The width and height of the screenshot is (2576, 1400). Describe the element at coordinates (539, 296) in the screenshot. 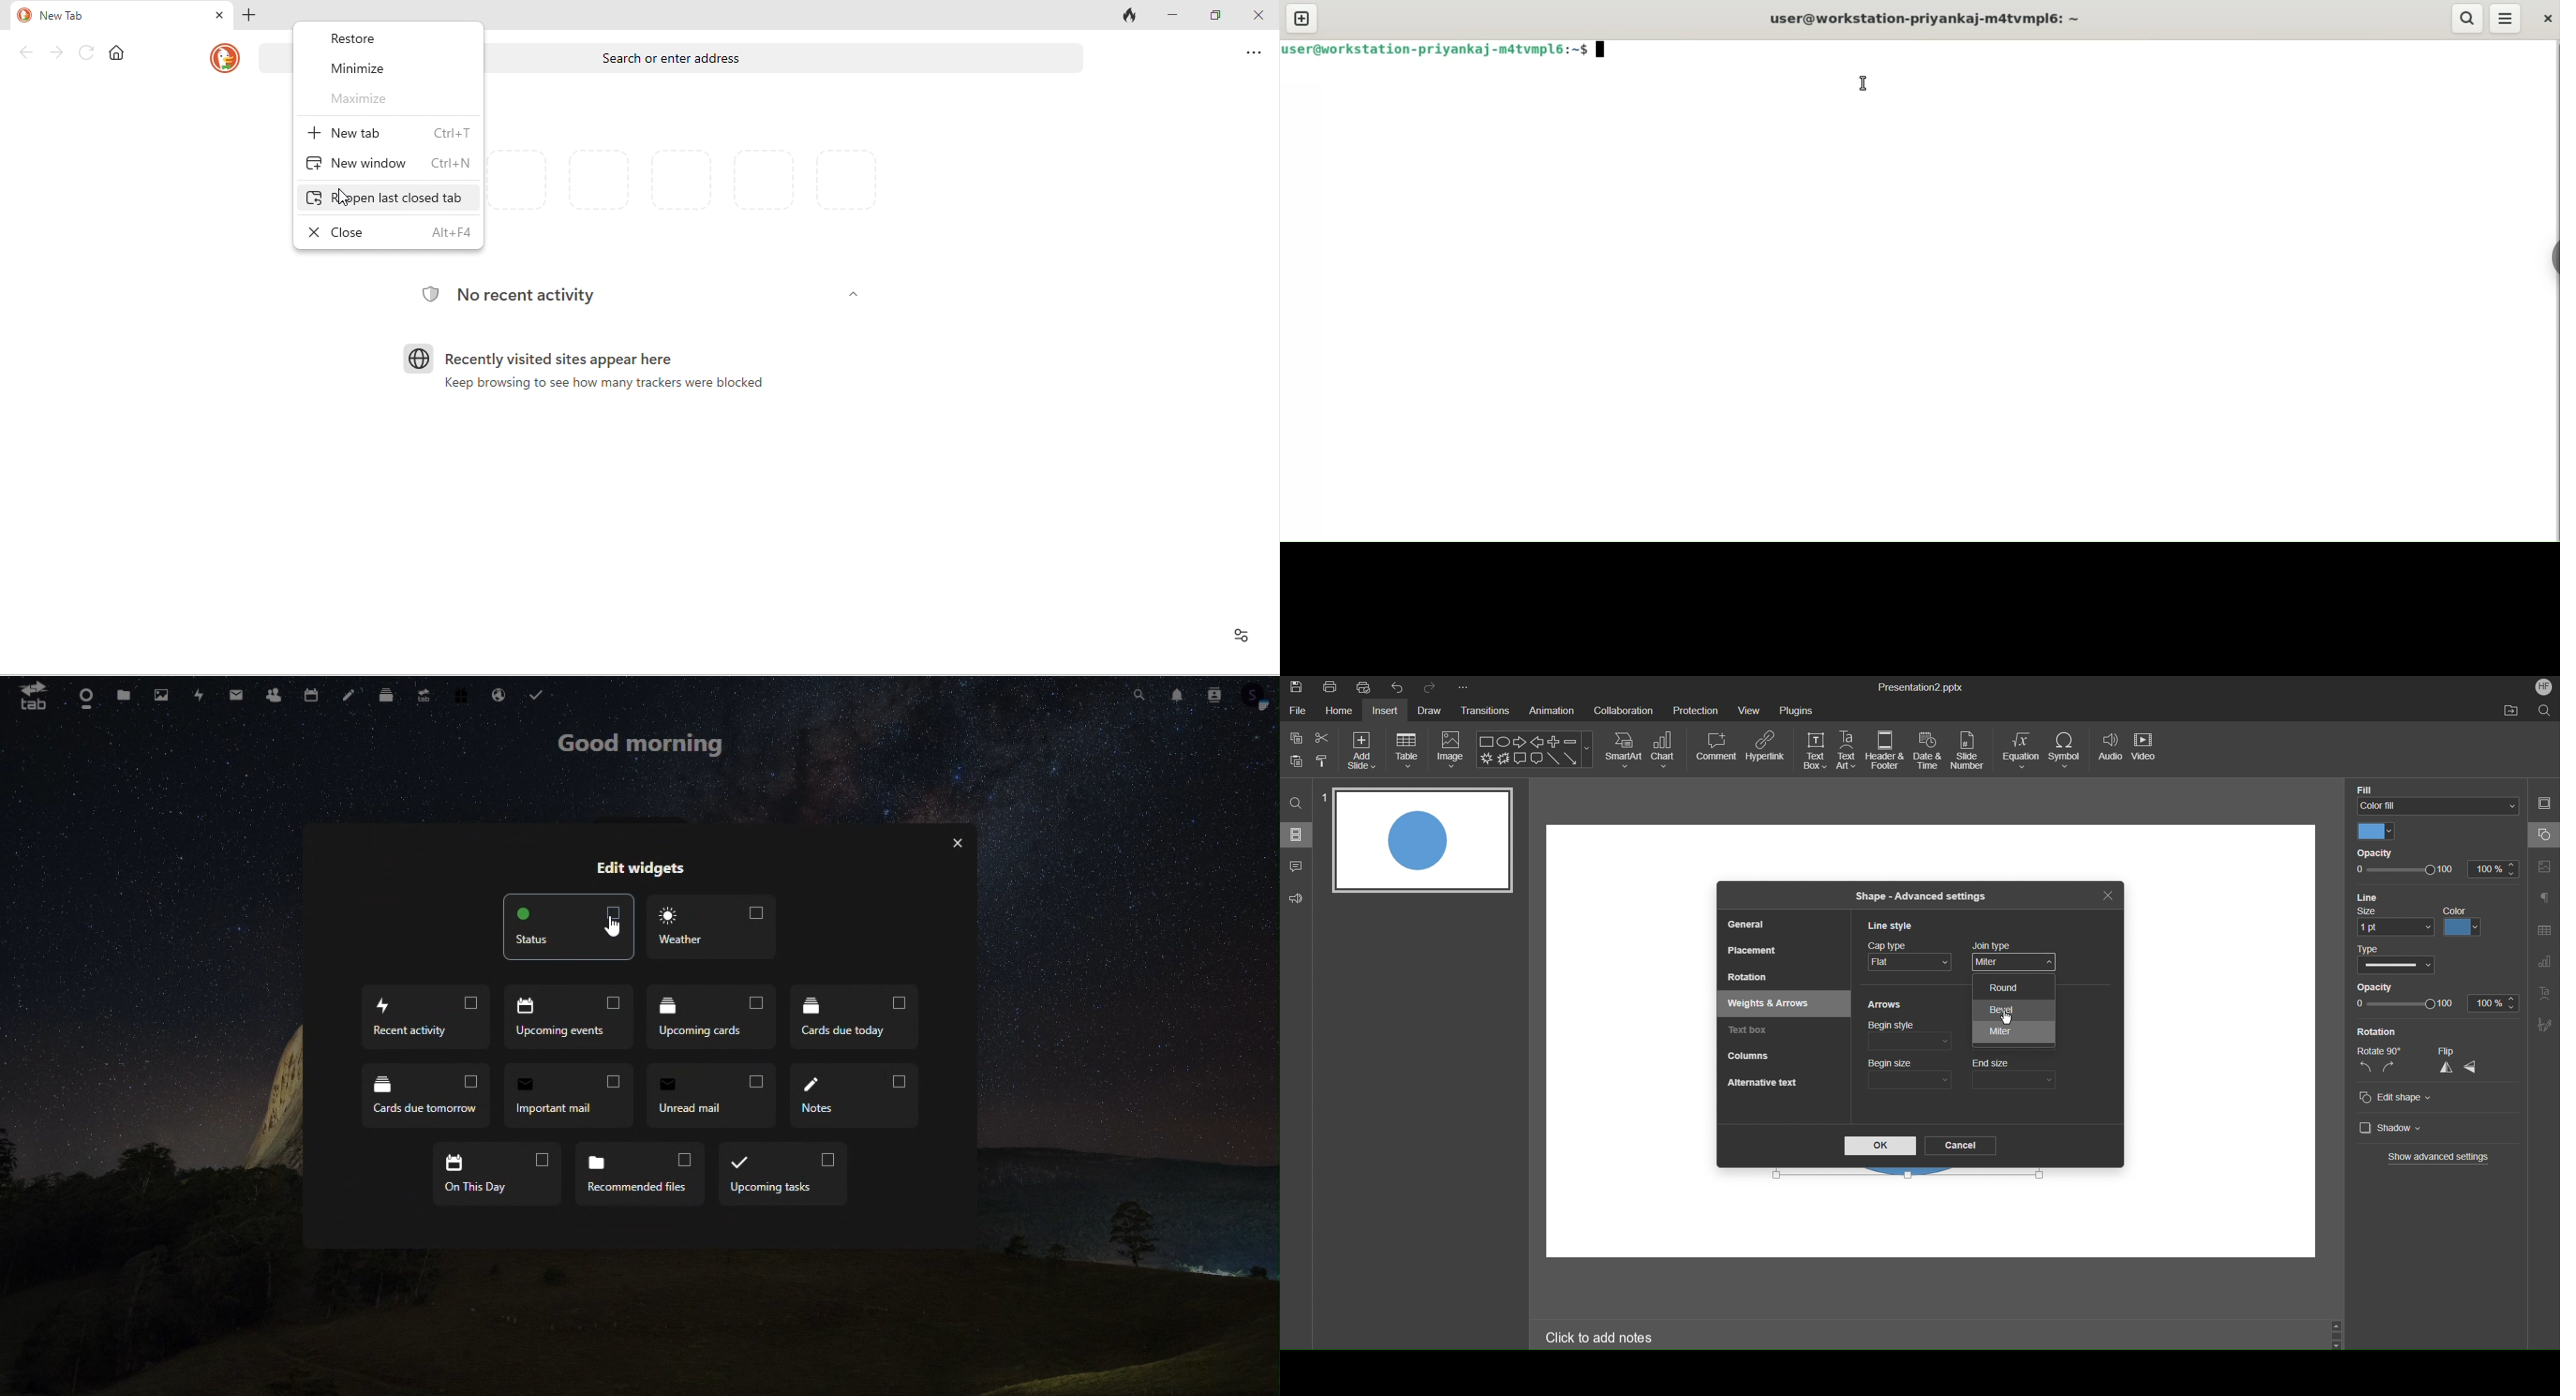

I see `no recent activity` at that location.